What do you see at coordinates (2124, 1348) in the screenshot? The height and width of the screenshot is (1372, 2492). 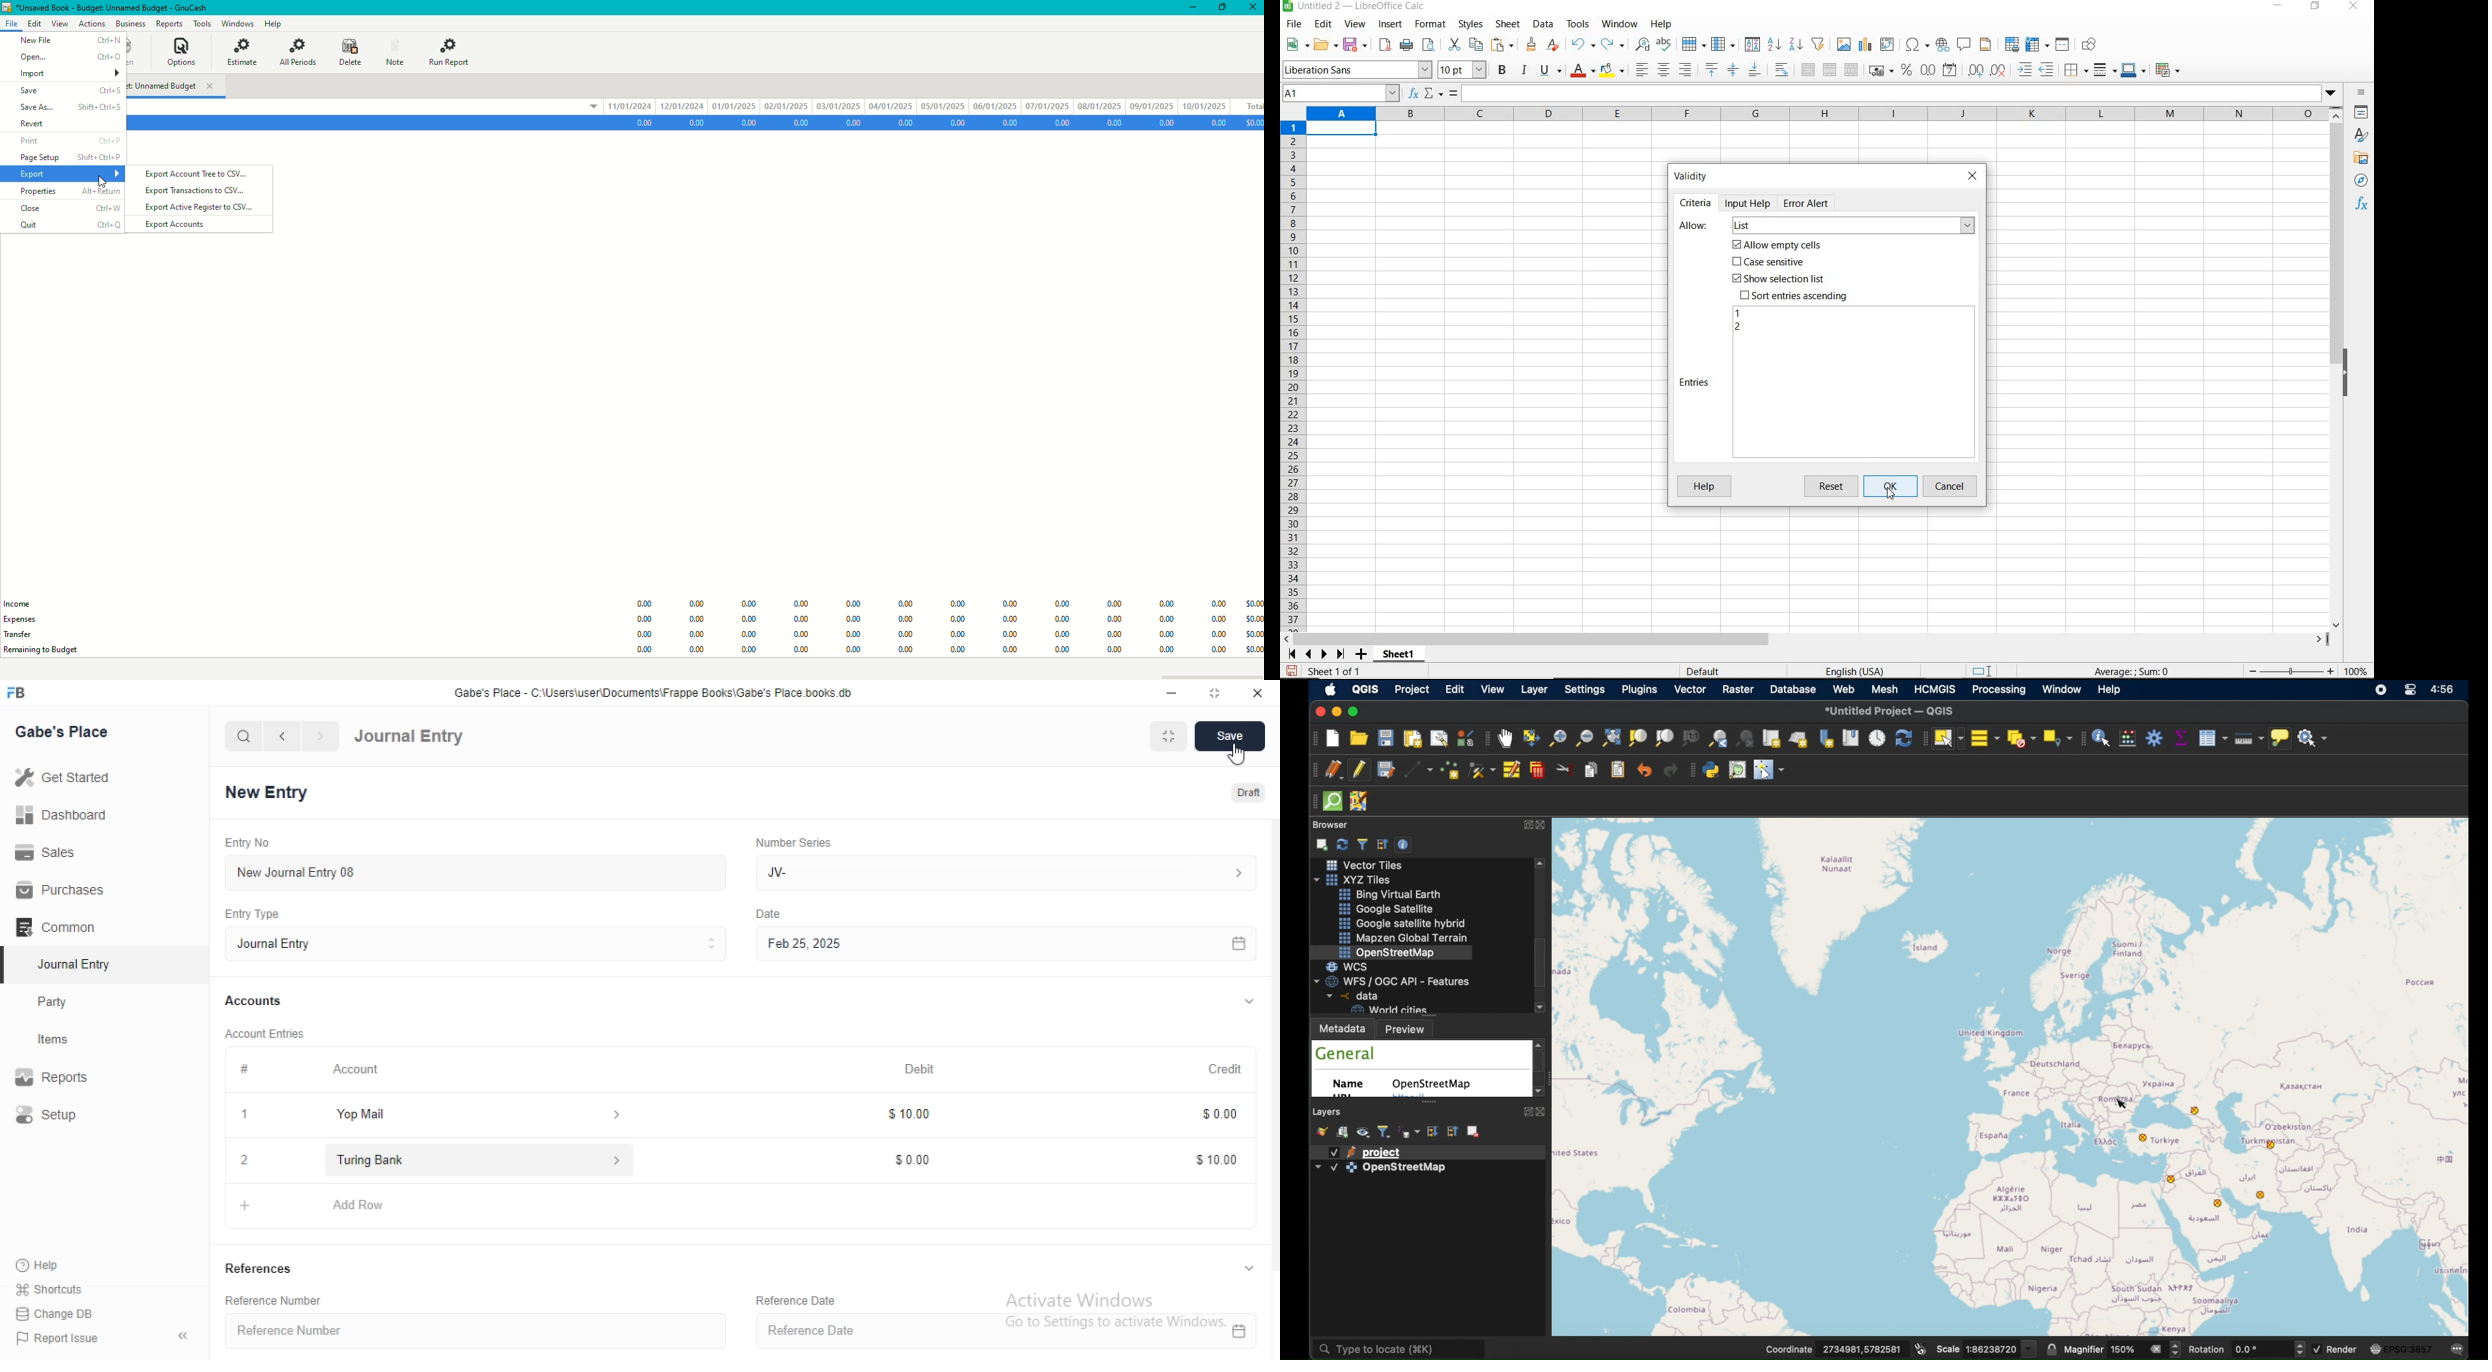 I see `magnifier value` at bounding box center [2124, 1348].